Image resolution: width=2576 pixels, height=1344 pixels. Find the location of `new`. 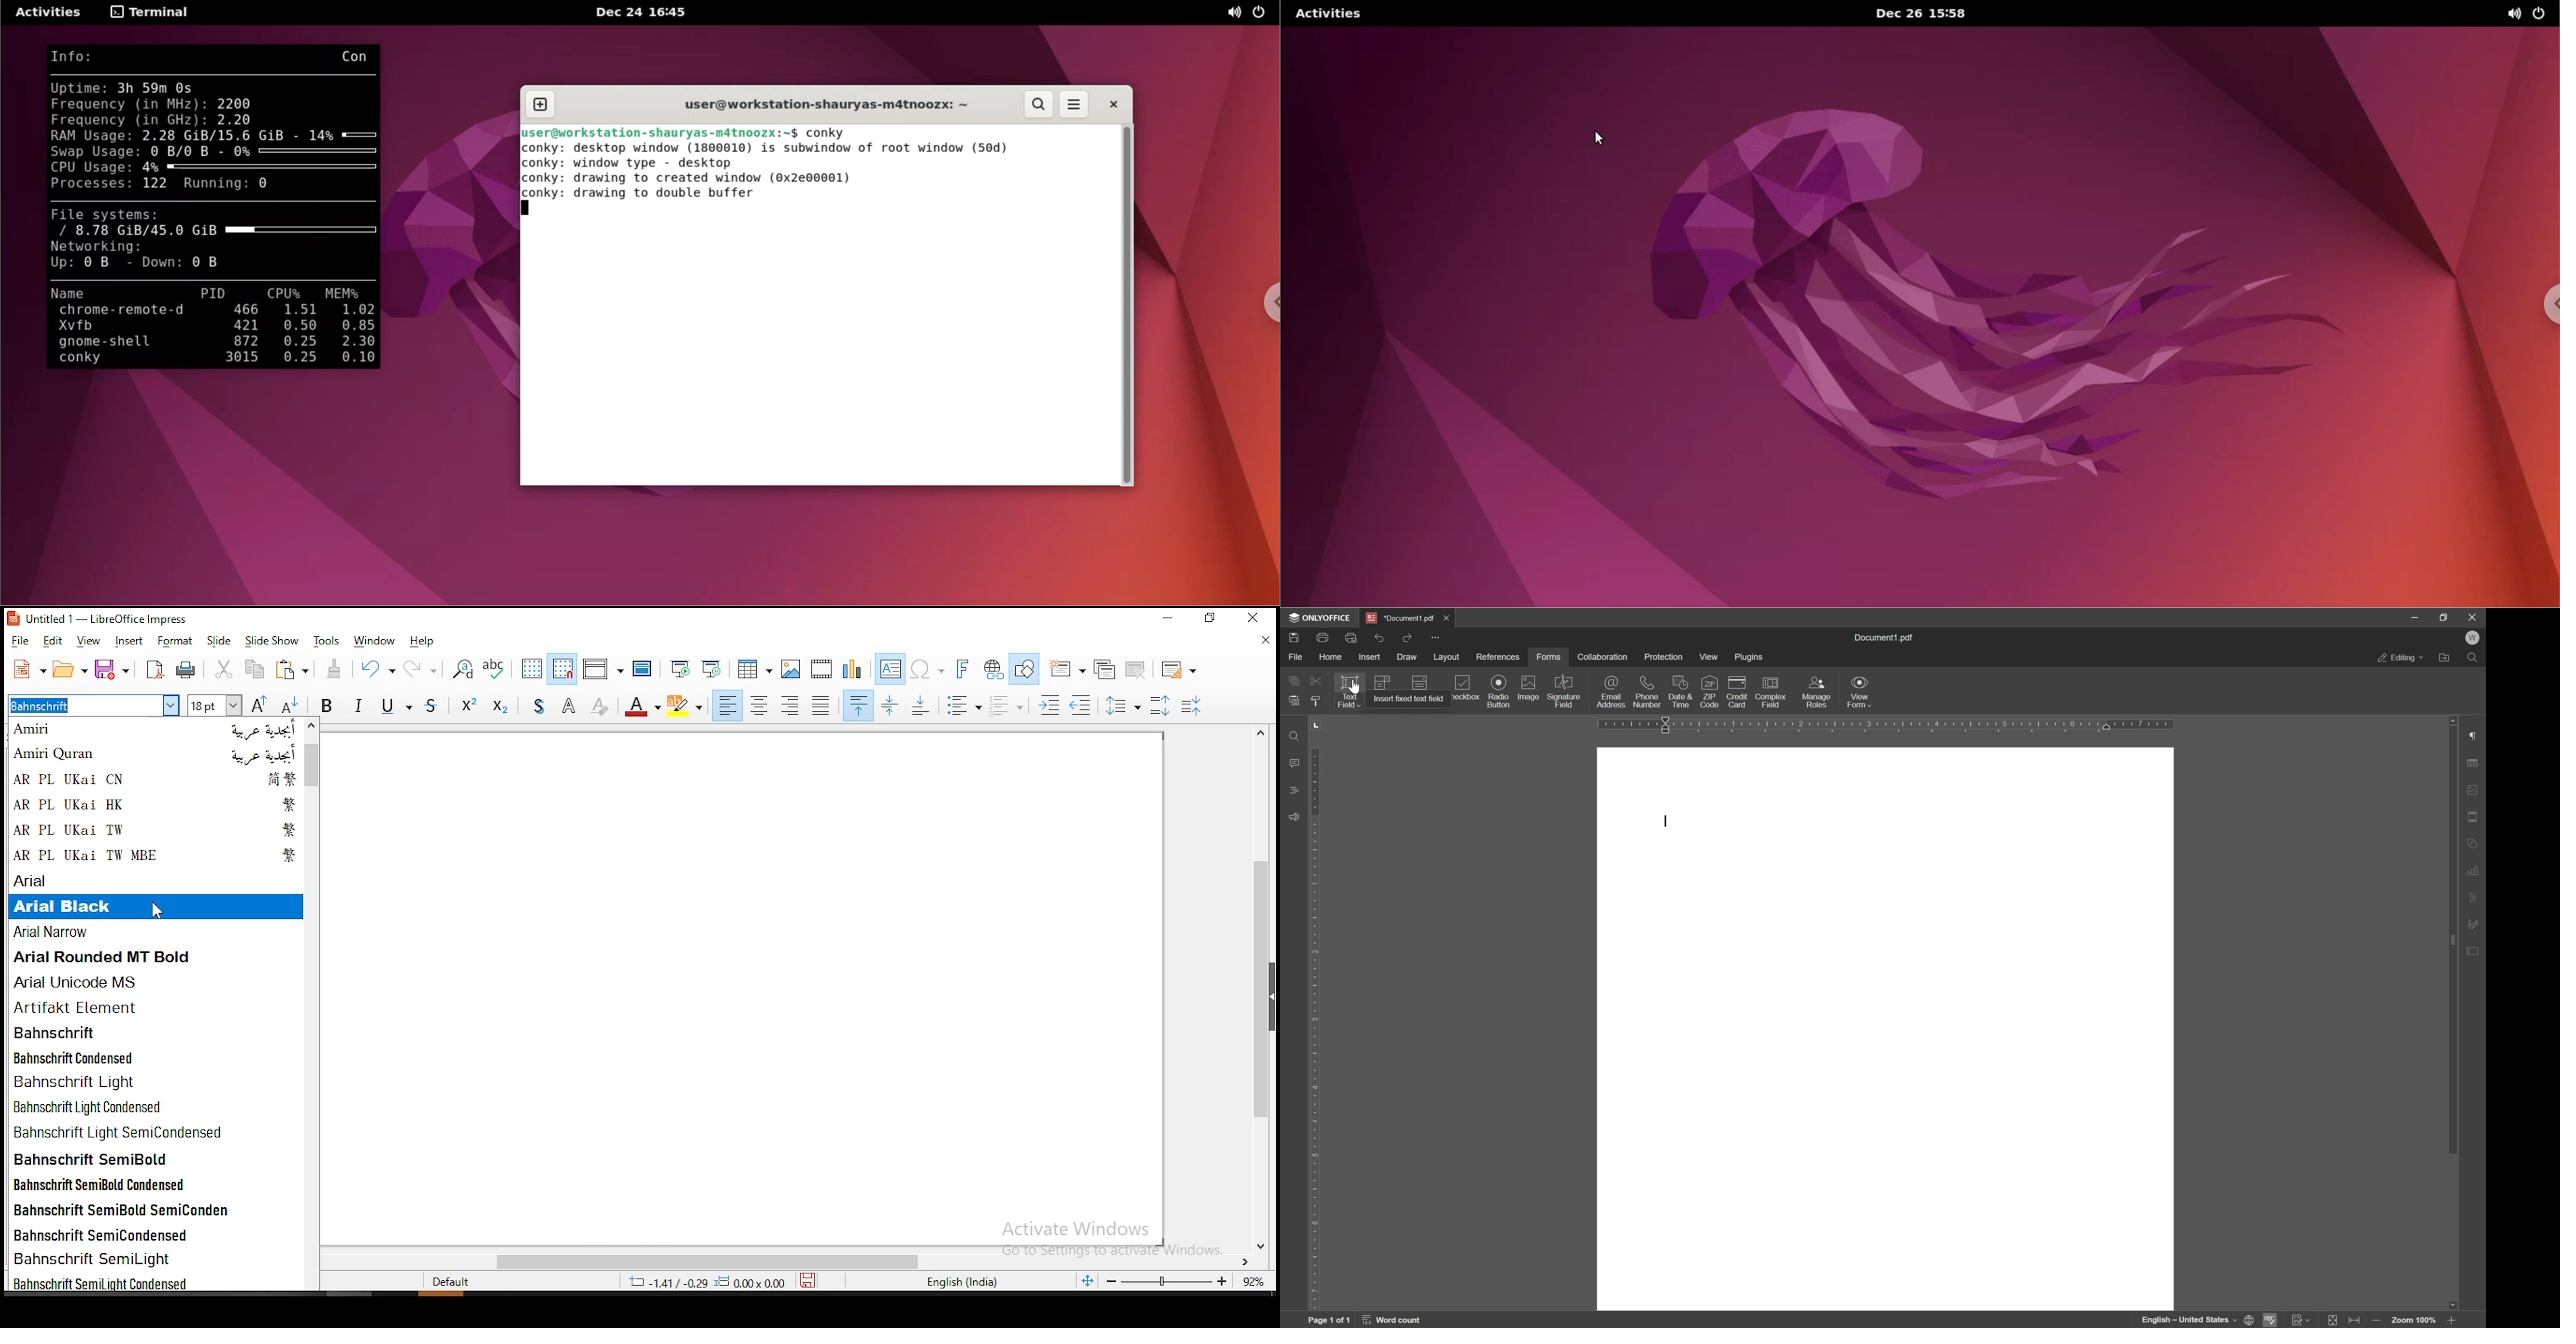

new is located at coordinates (28, 669).